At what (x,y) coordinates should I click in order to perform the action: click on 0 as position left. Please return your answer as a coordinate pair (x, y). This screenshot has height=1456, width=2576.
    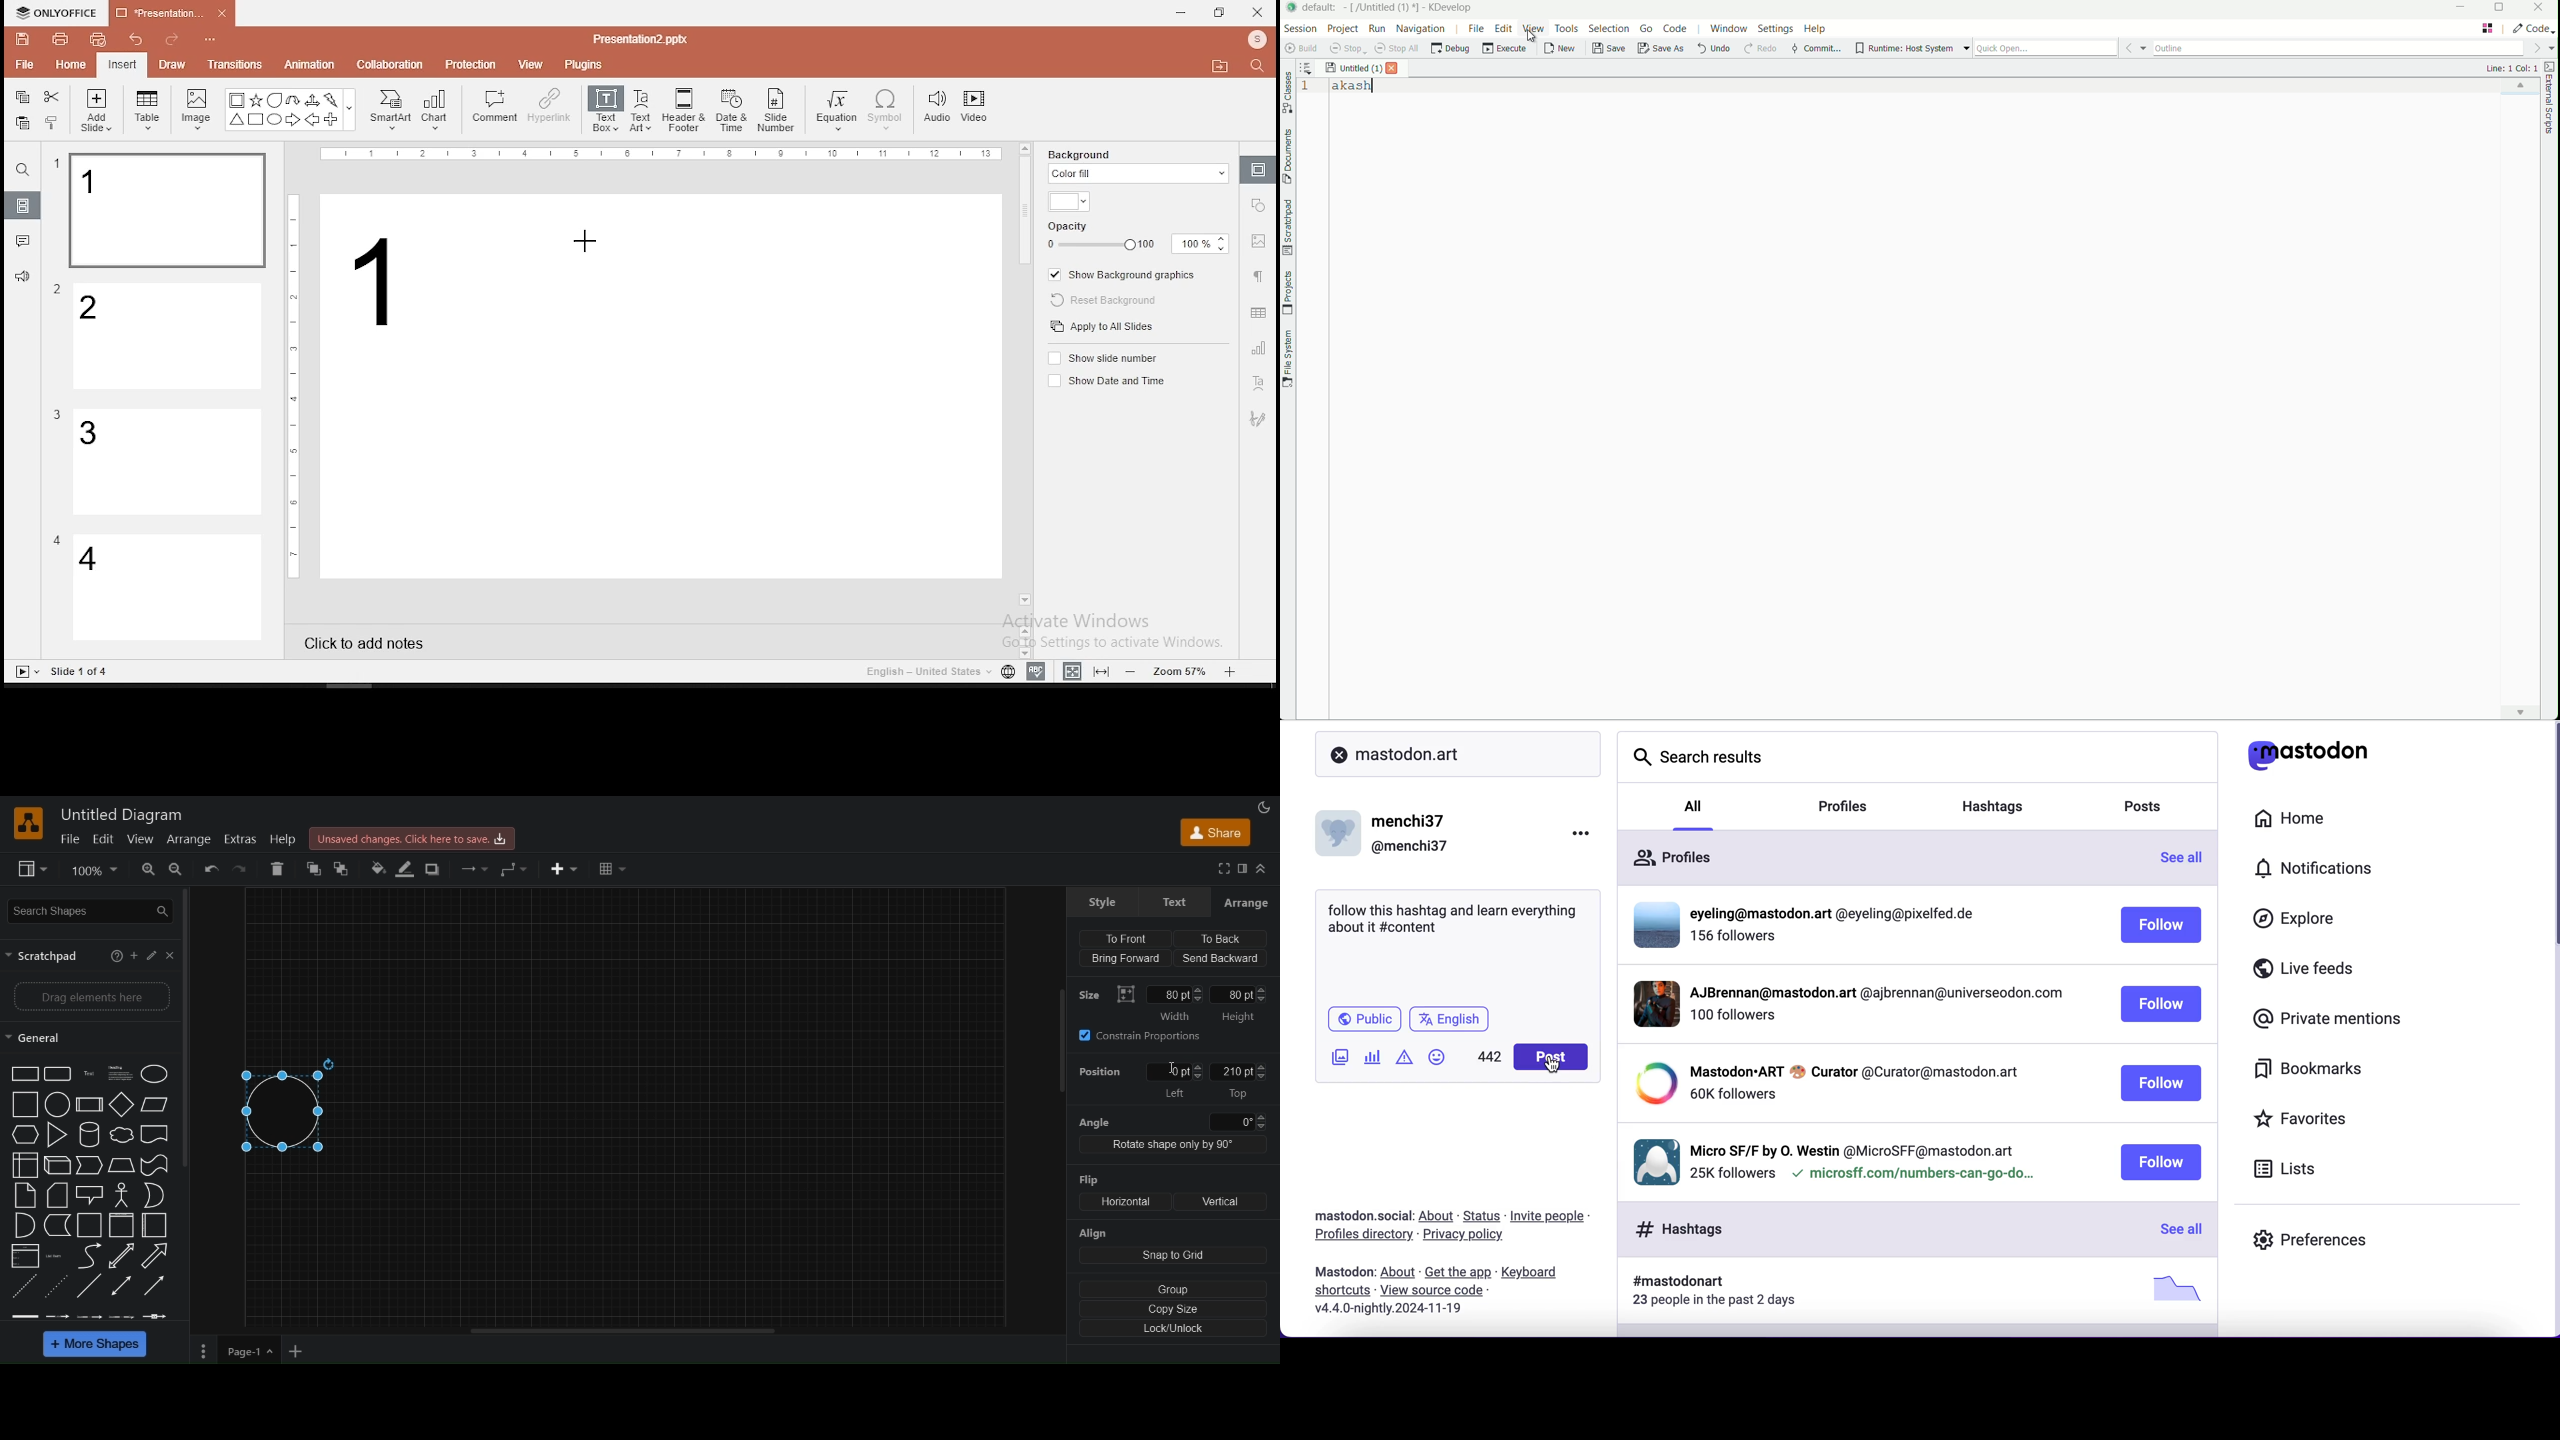
    Looking at the image, I should click on (1175, 1081).